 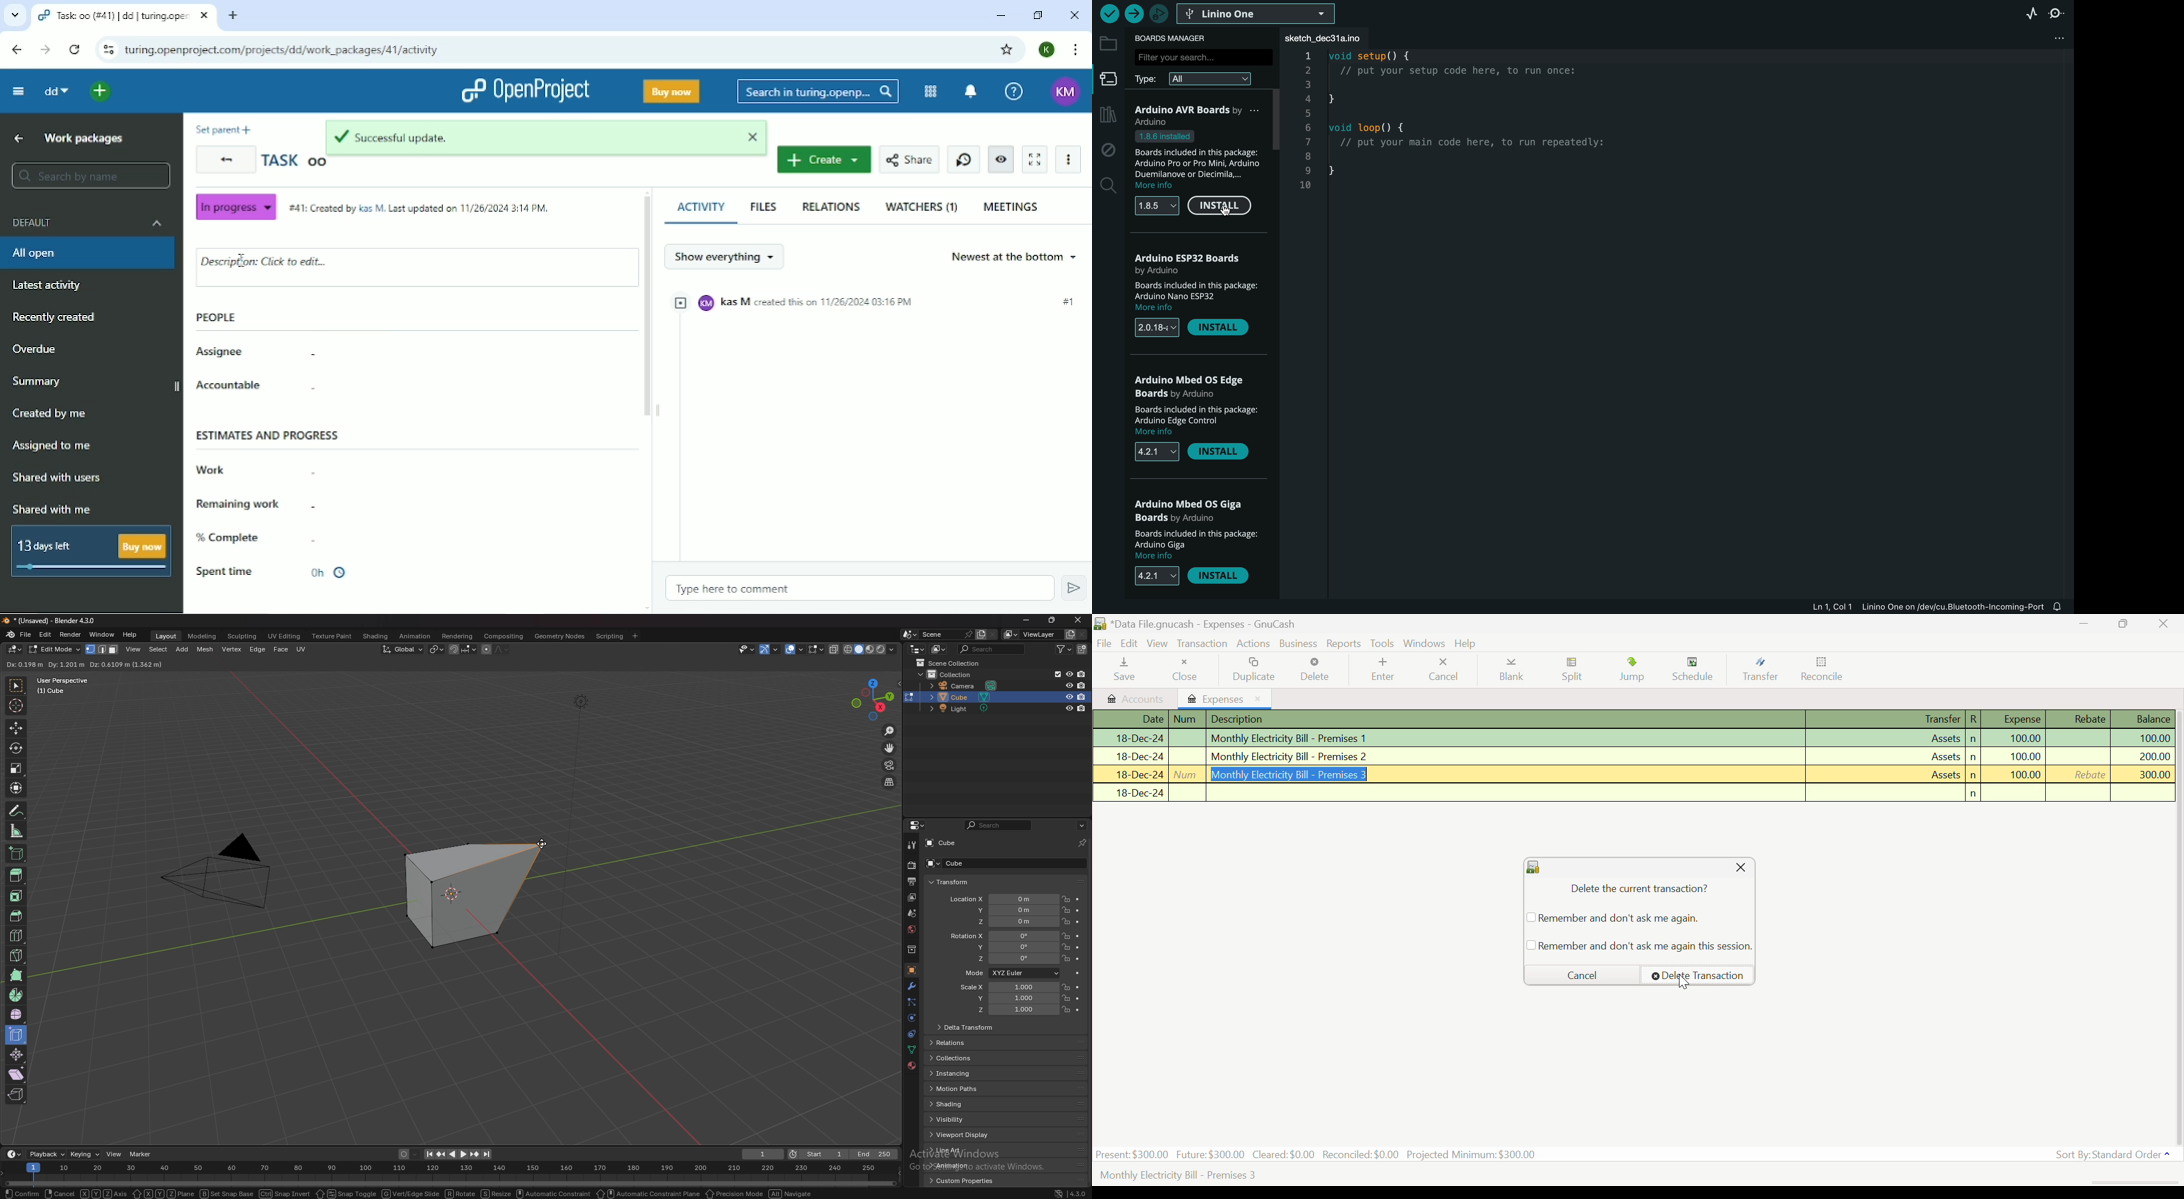 What do you see at coordinates (16, 831) in the screenshot?
I see `measure` at bounding box center [16, 831].